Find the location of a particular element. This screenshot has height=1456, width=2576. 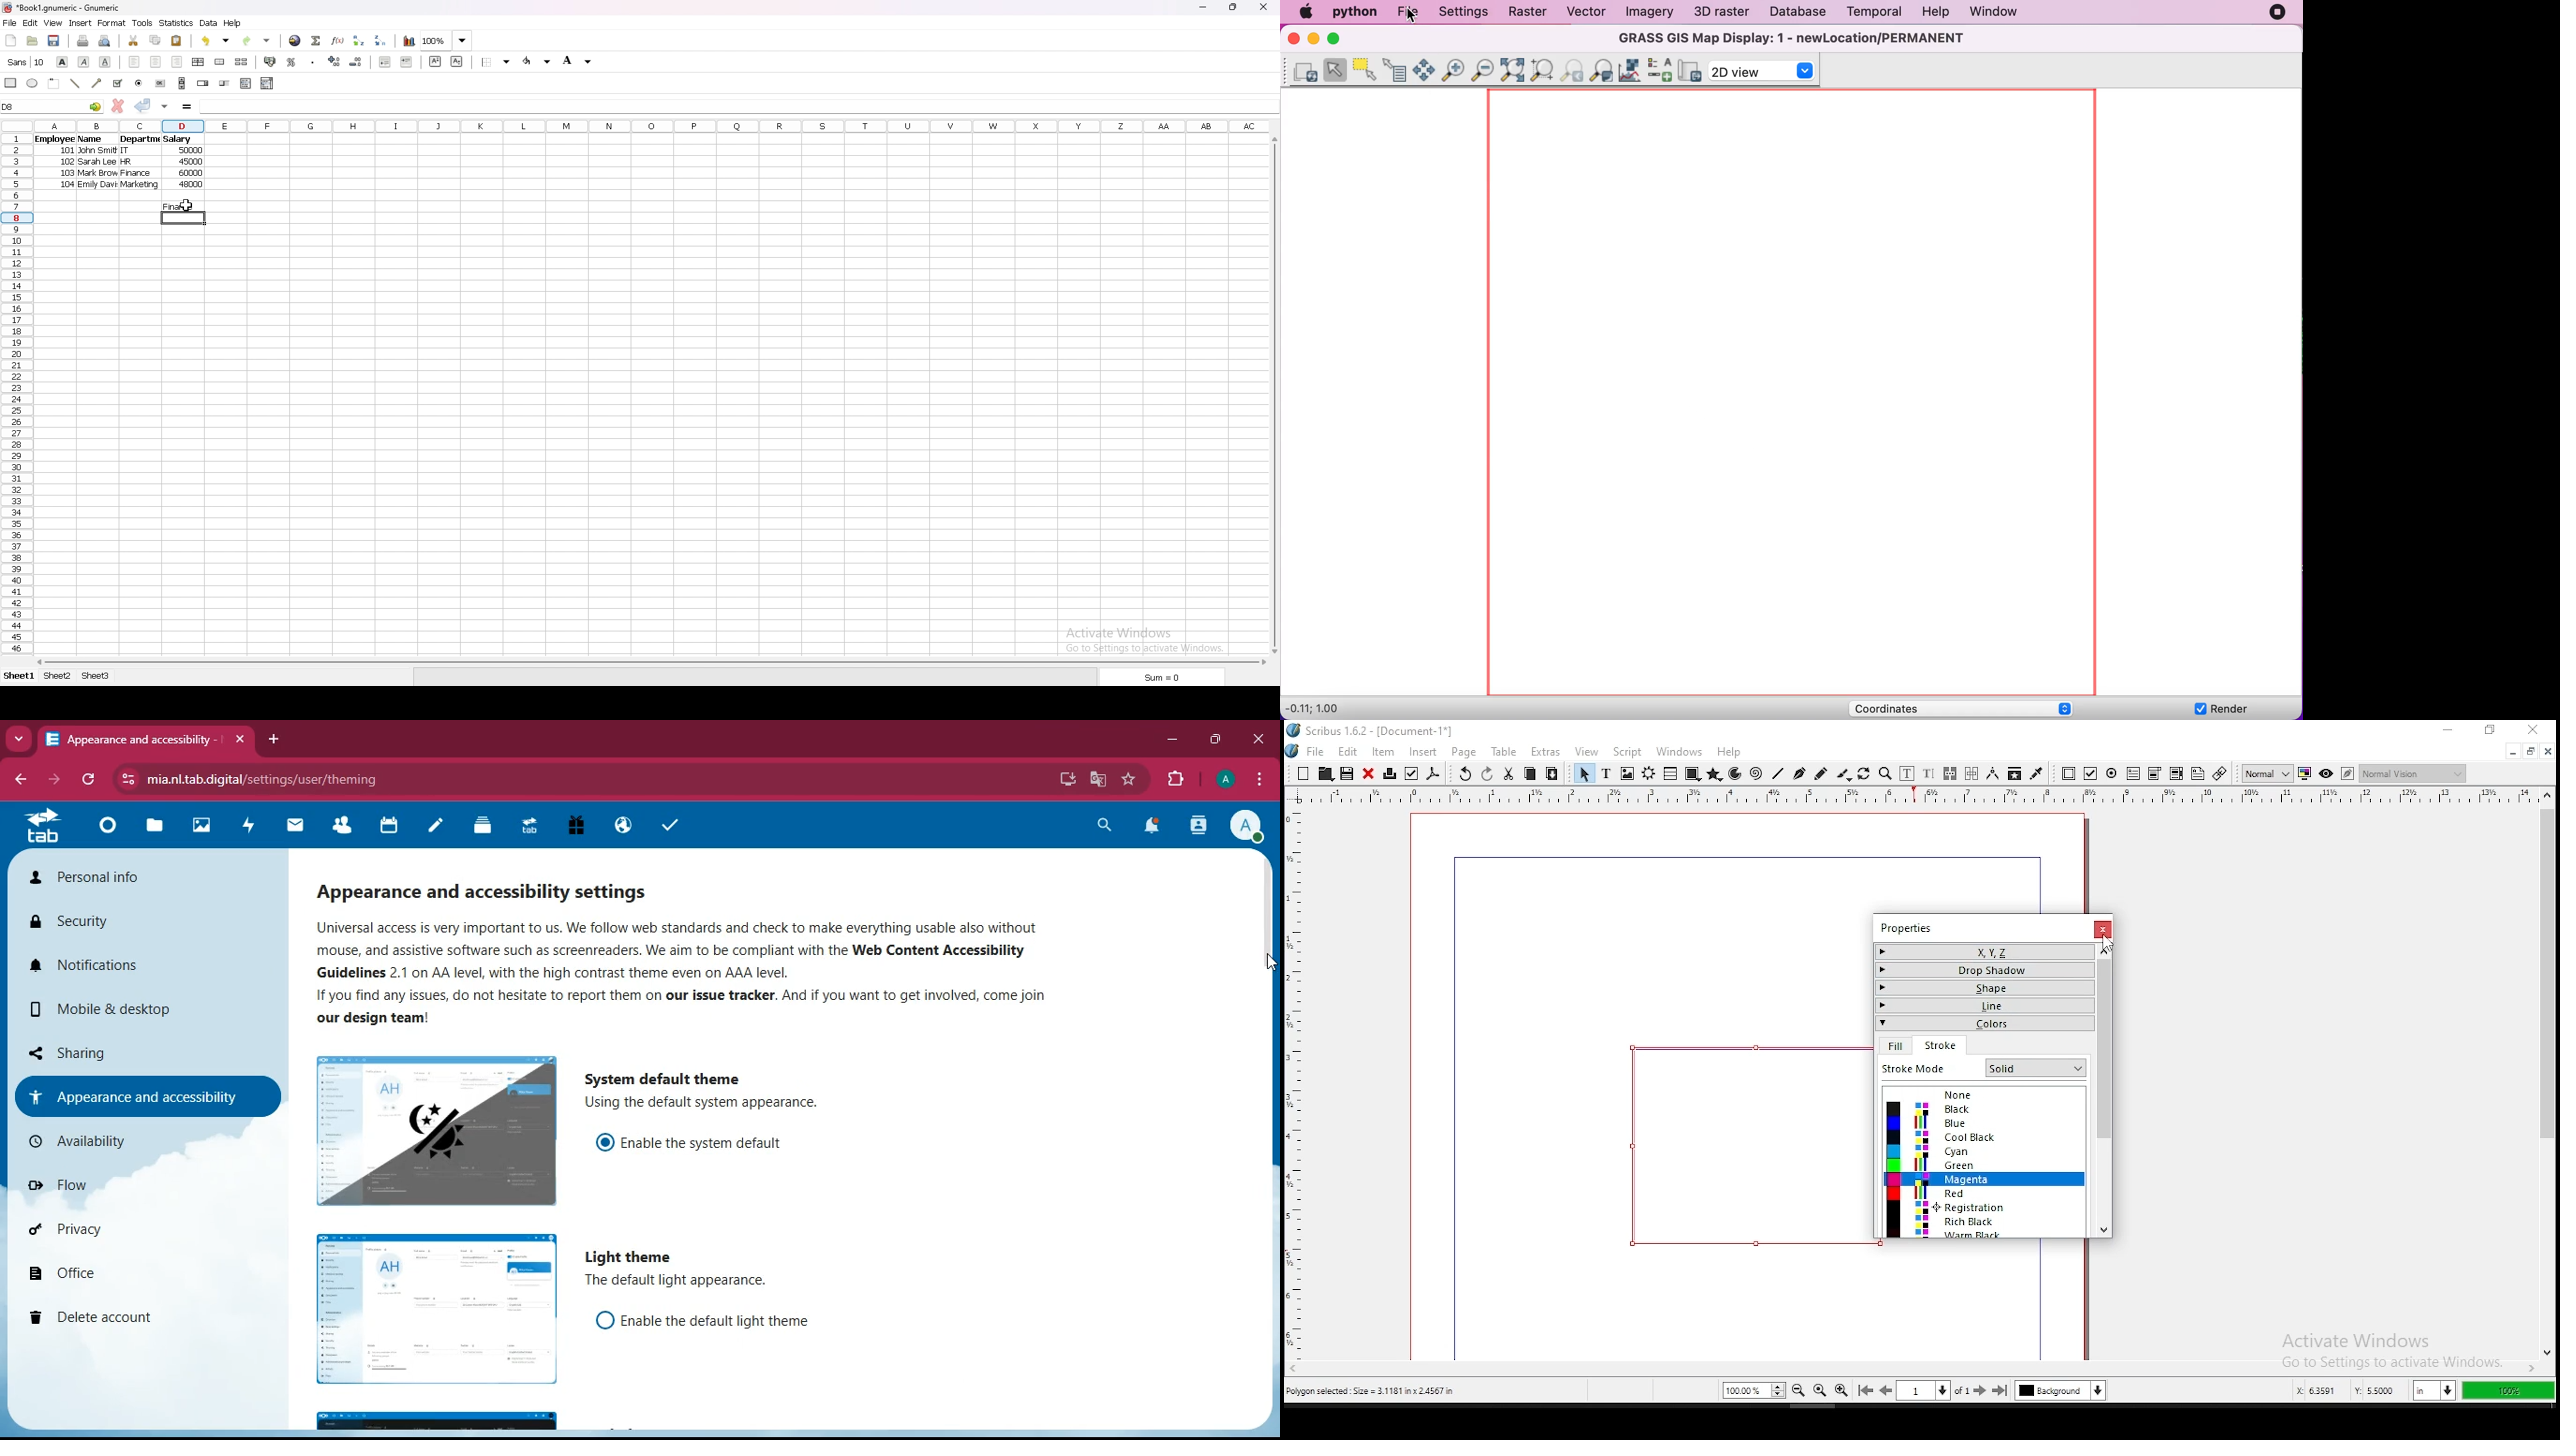

notifications is located at coordinates (1153, 827).